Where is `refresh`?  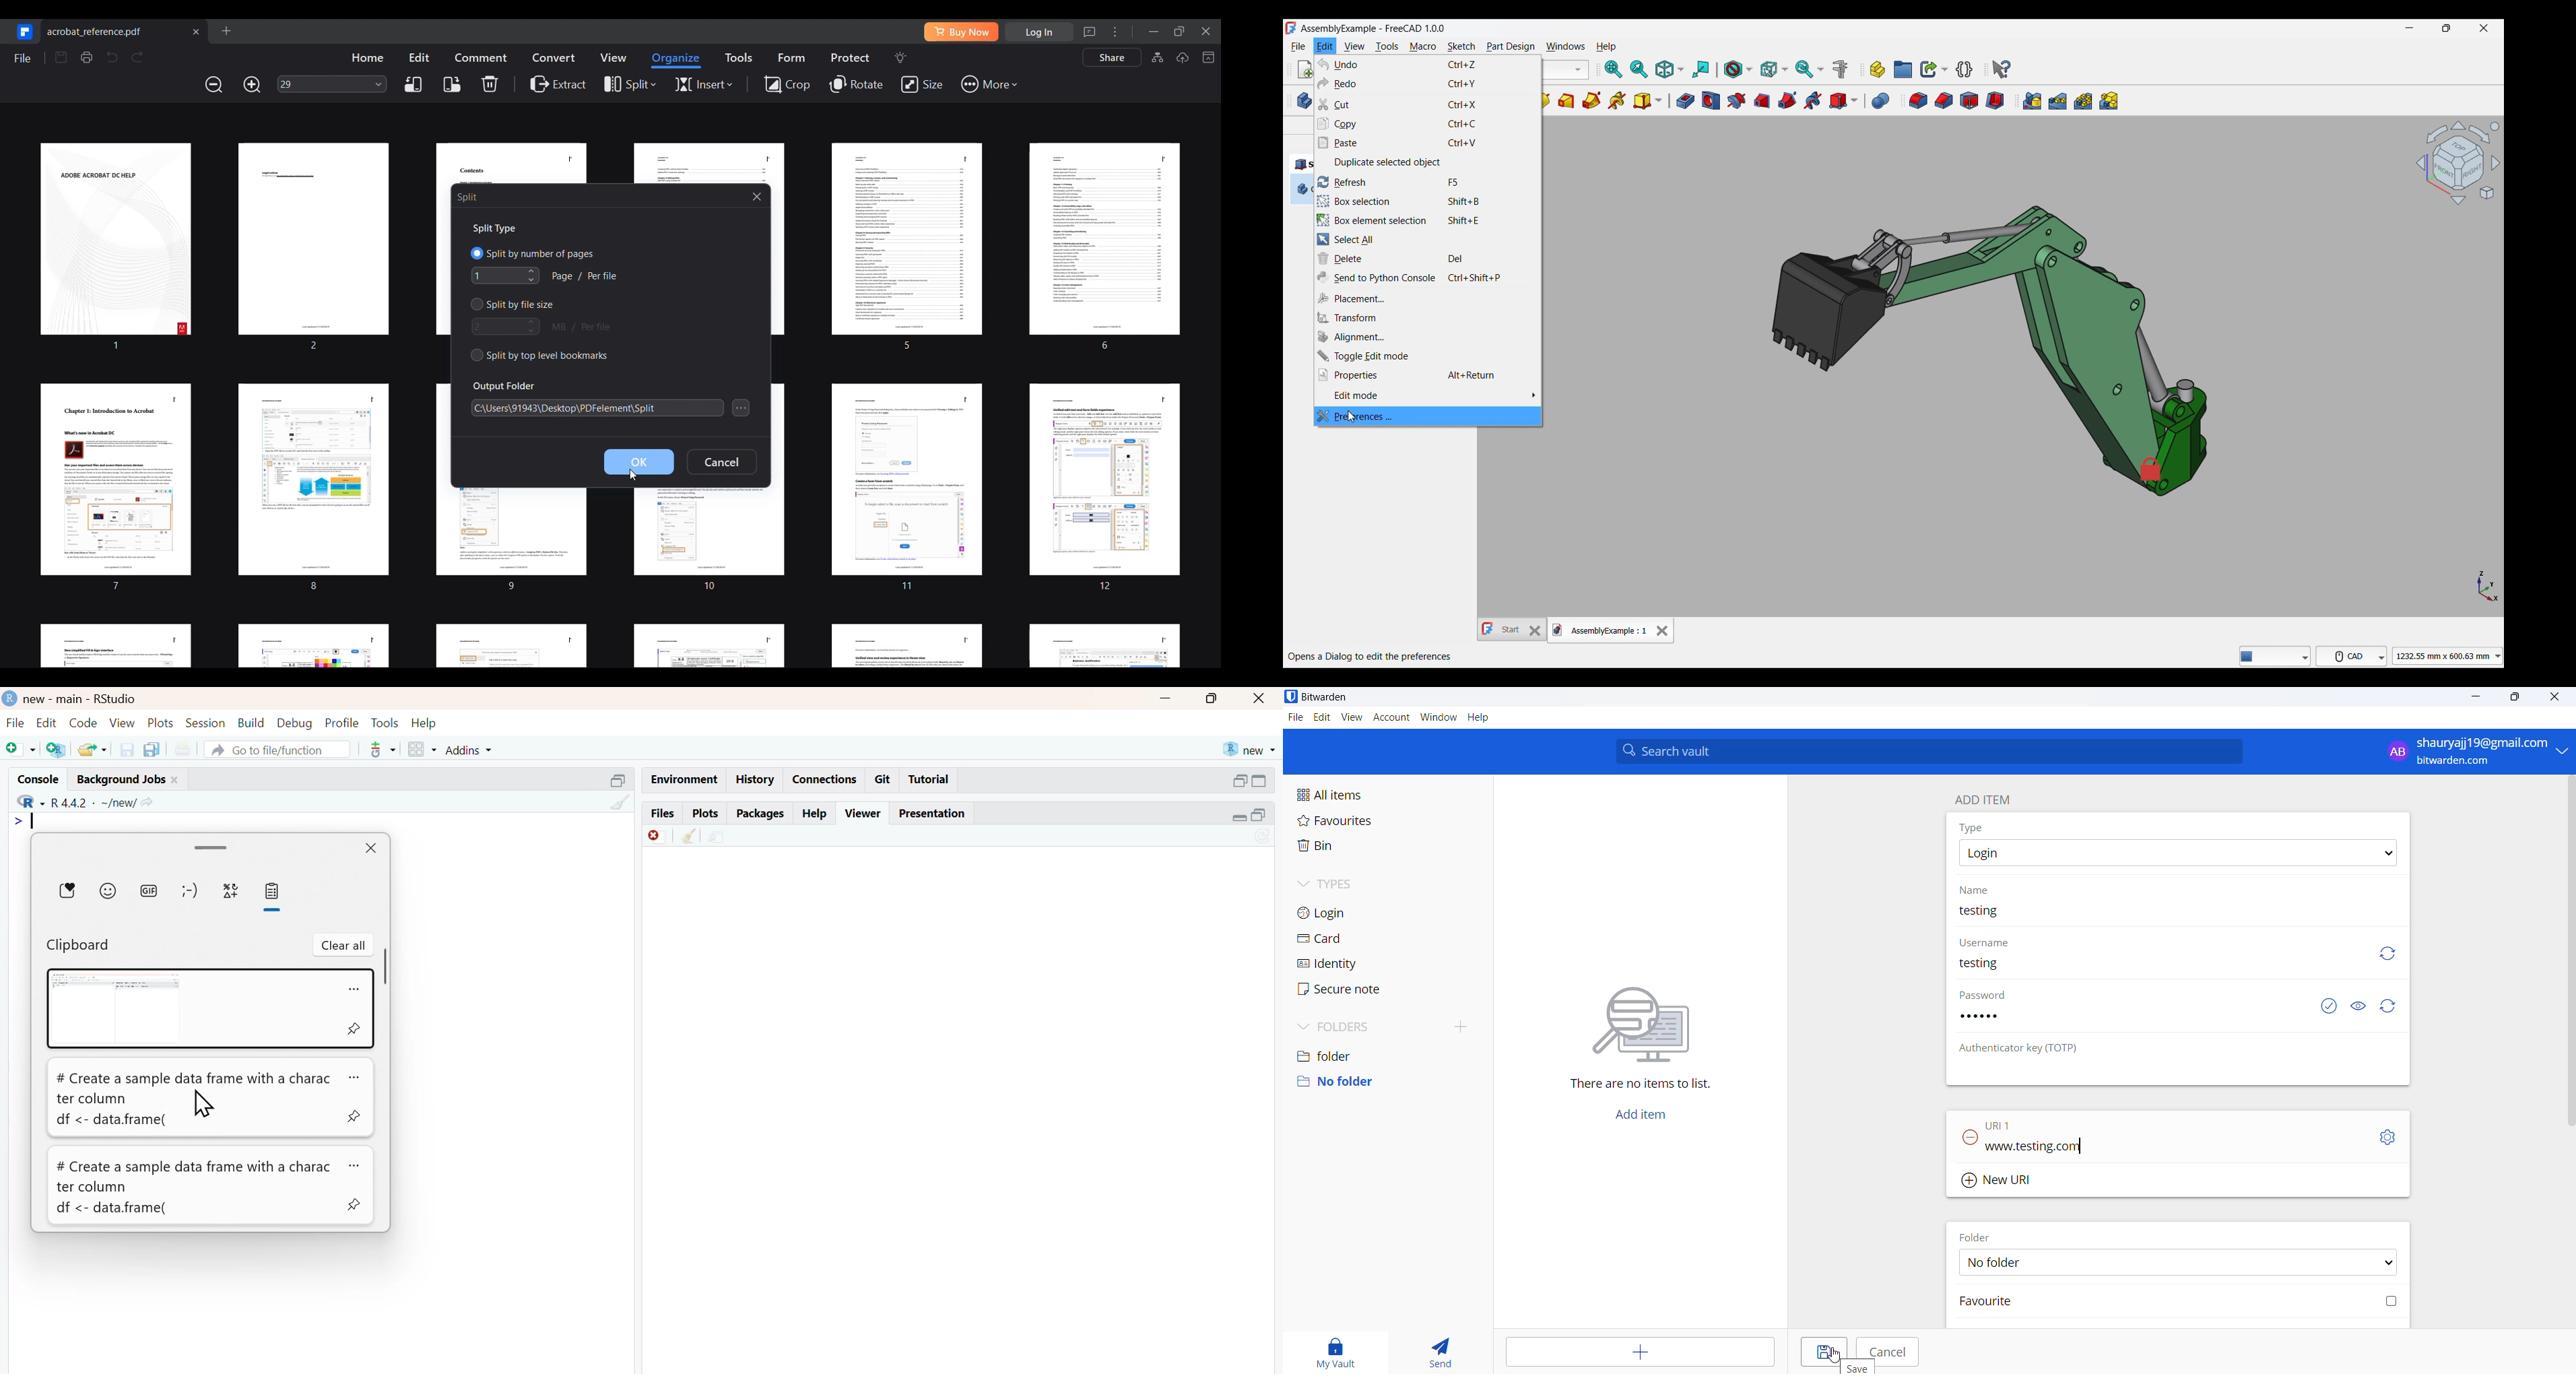 refresh is located at coordinates (2385, 953).